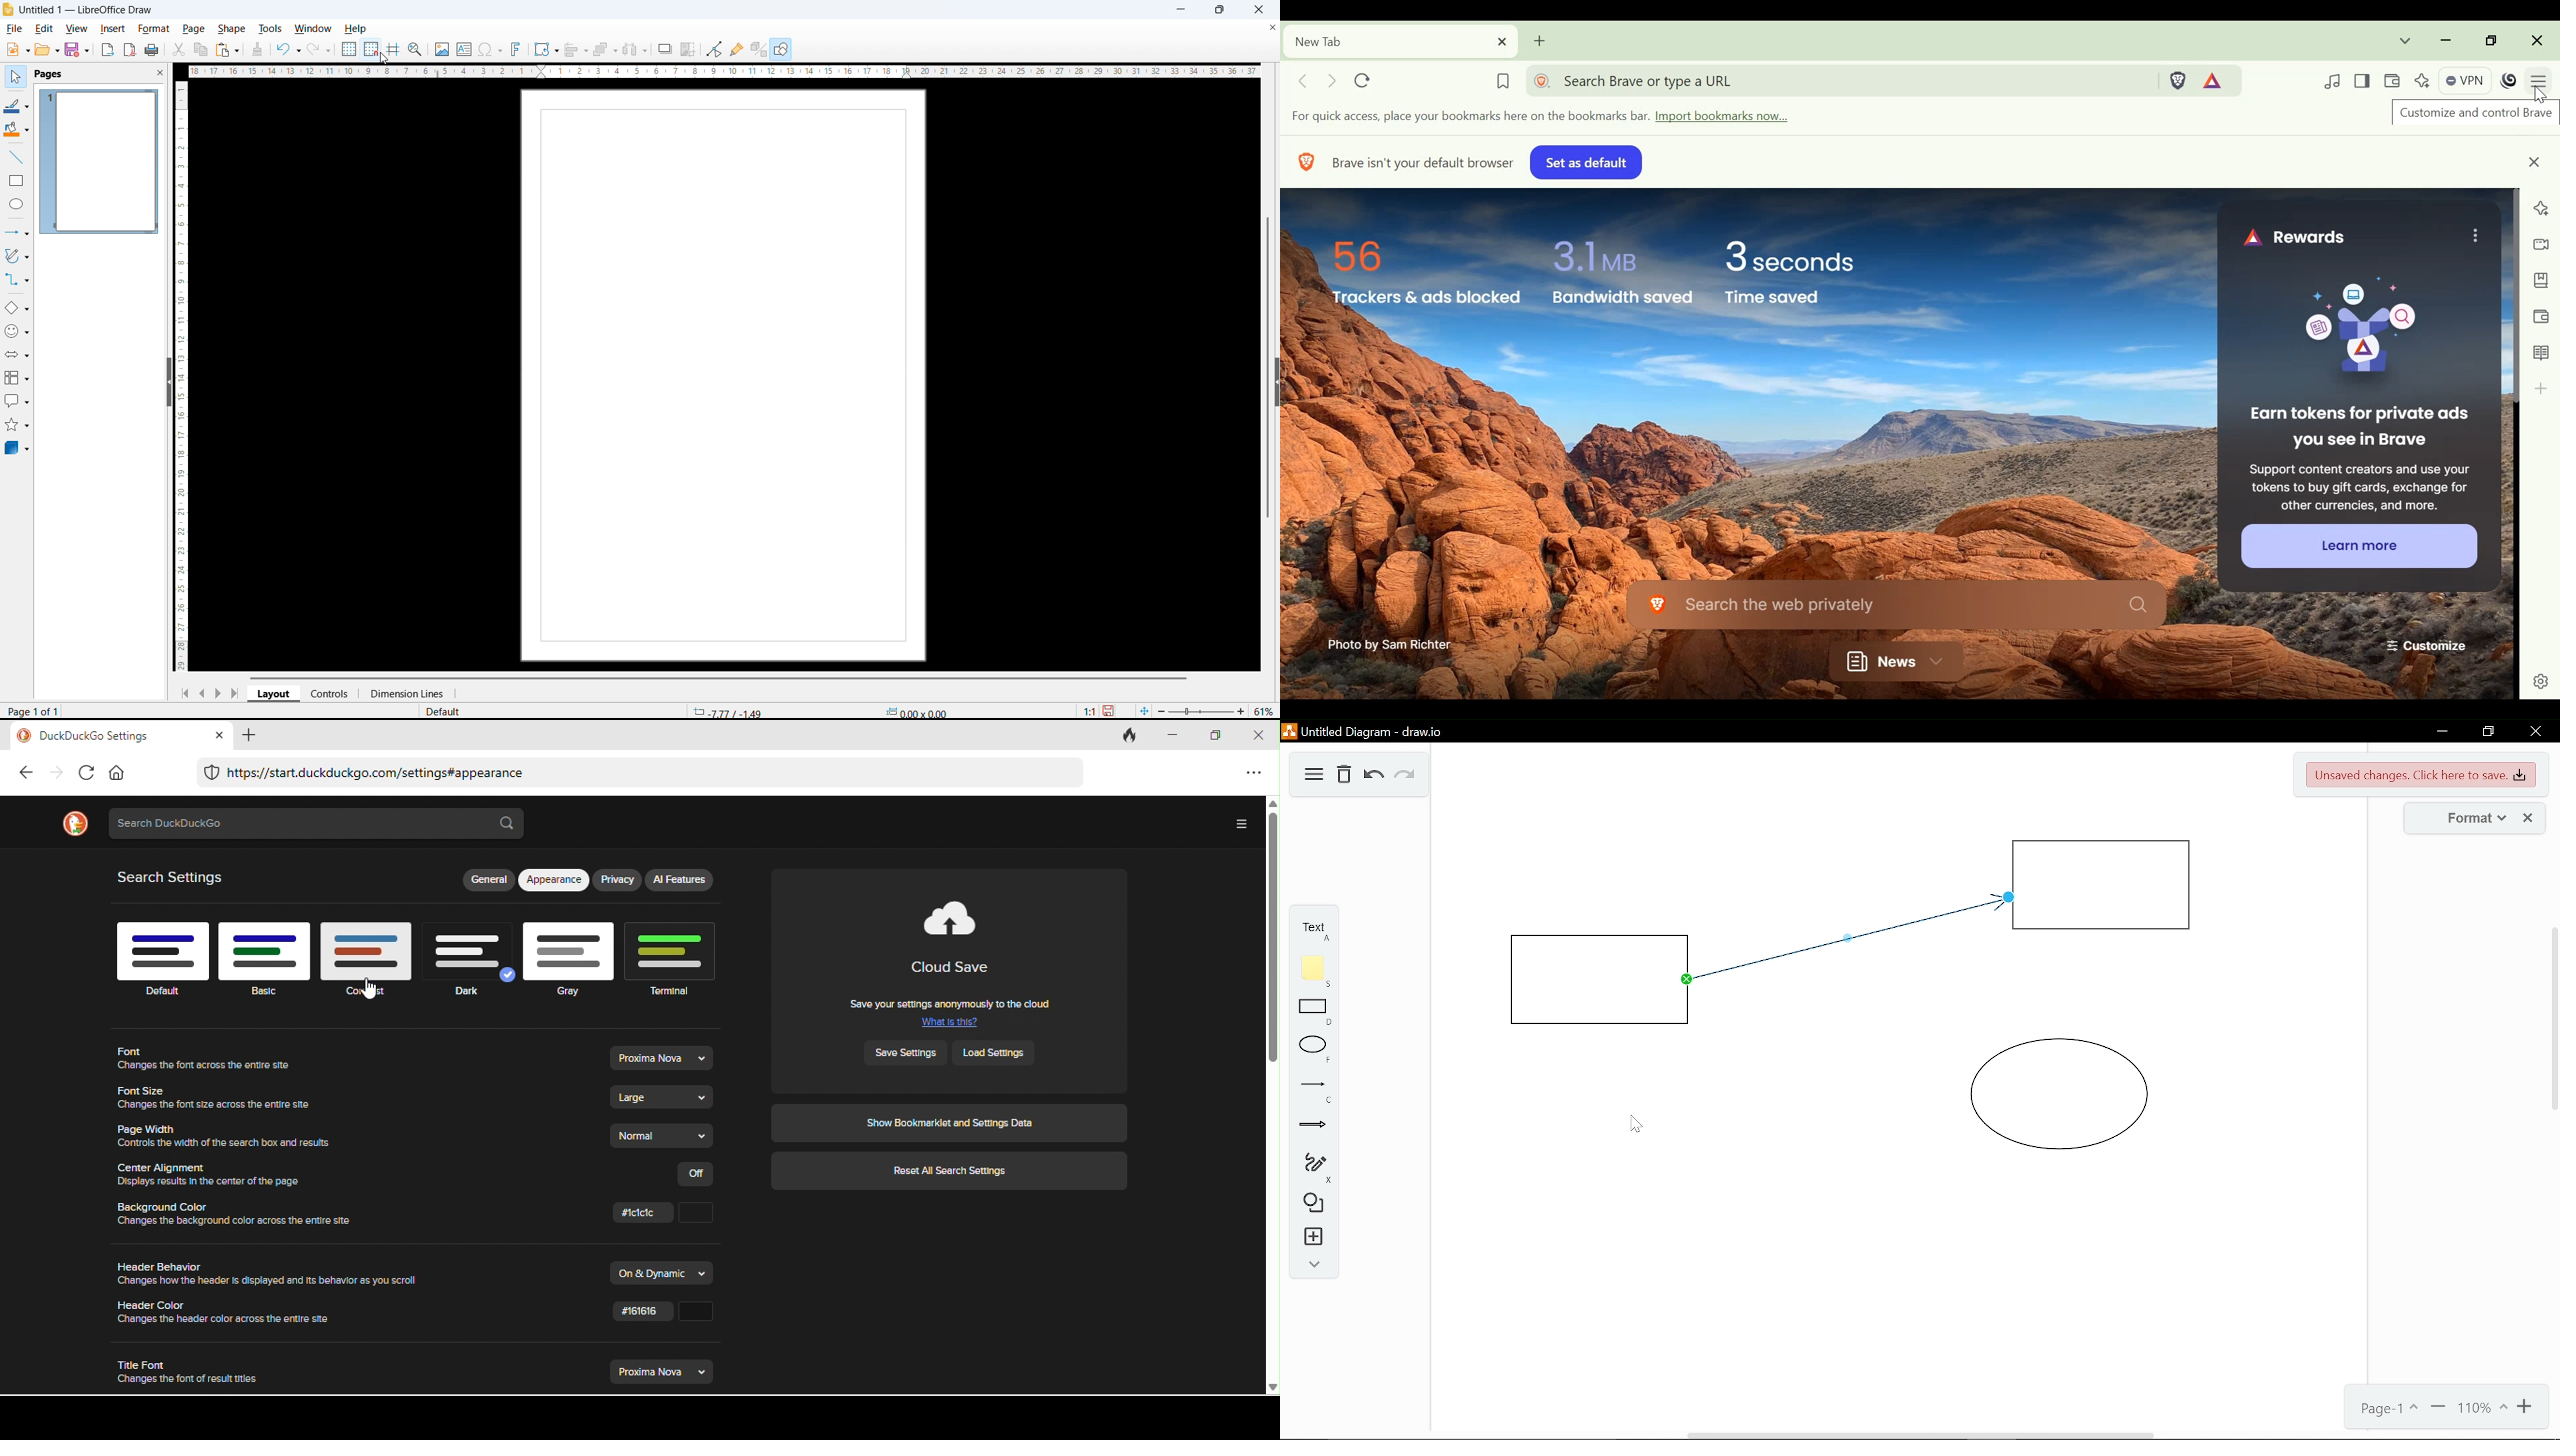 This screenshot has height=1456, width=2576. Describe the element at coordinates (45, 29) in the screenshot. I see `Edit ` at that location.